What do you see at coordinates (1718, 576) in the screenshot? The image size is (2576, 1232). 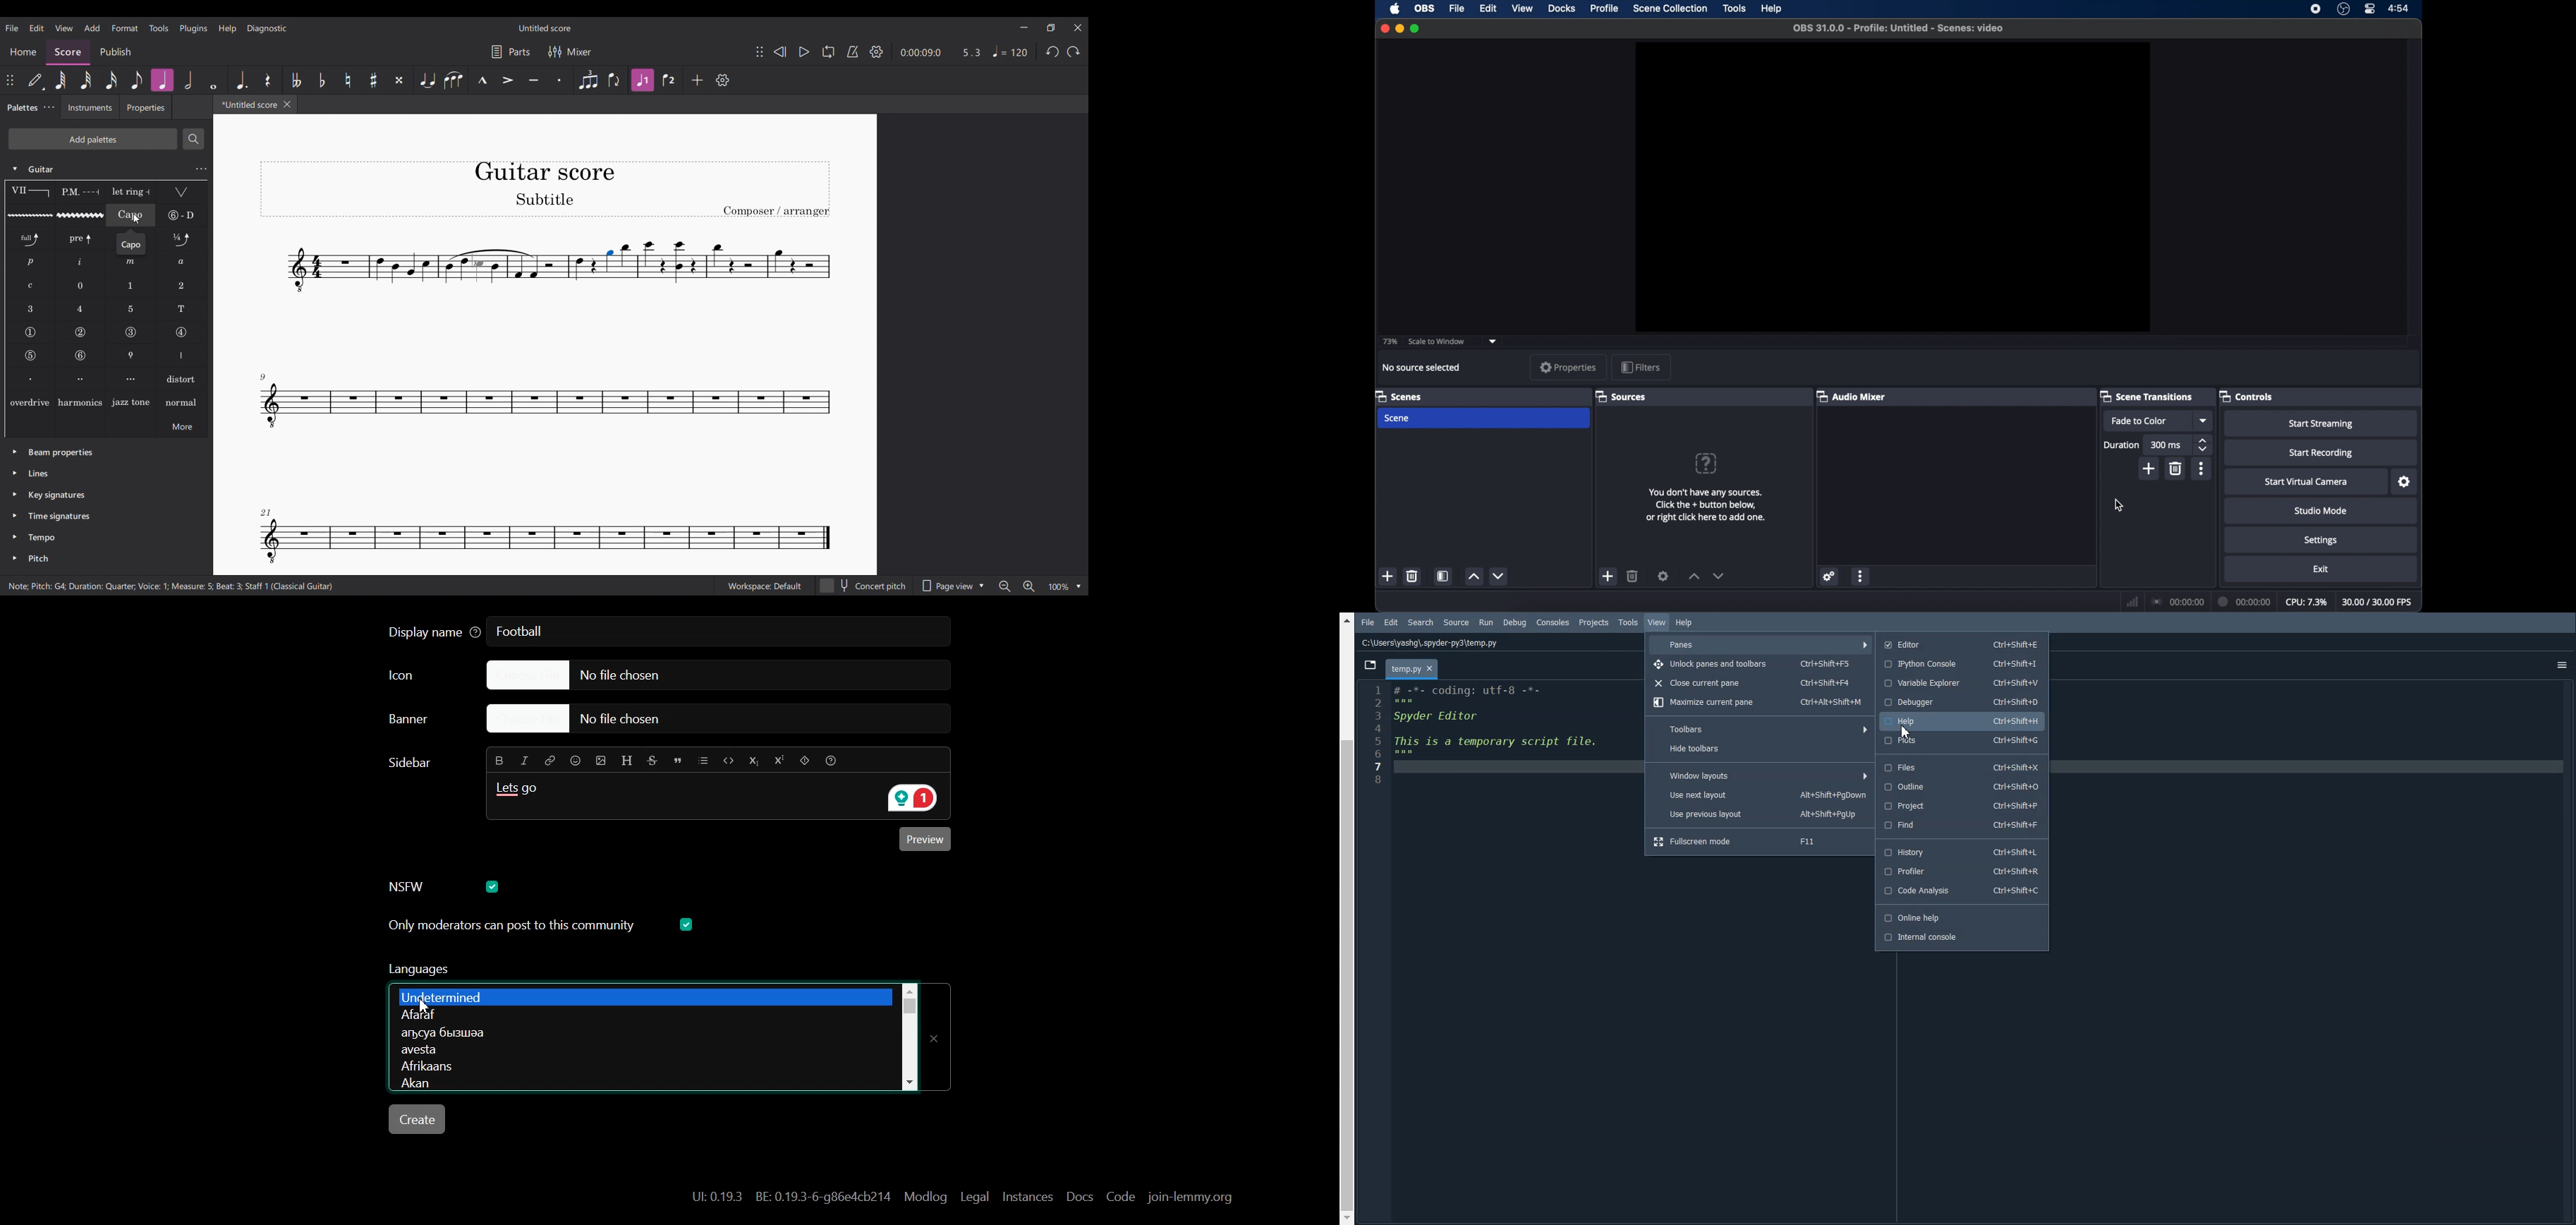 I see `decrement` at bounding box center [1718, 576].